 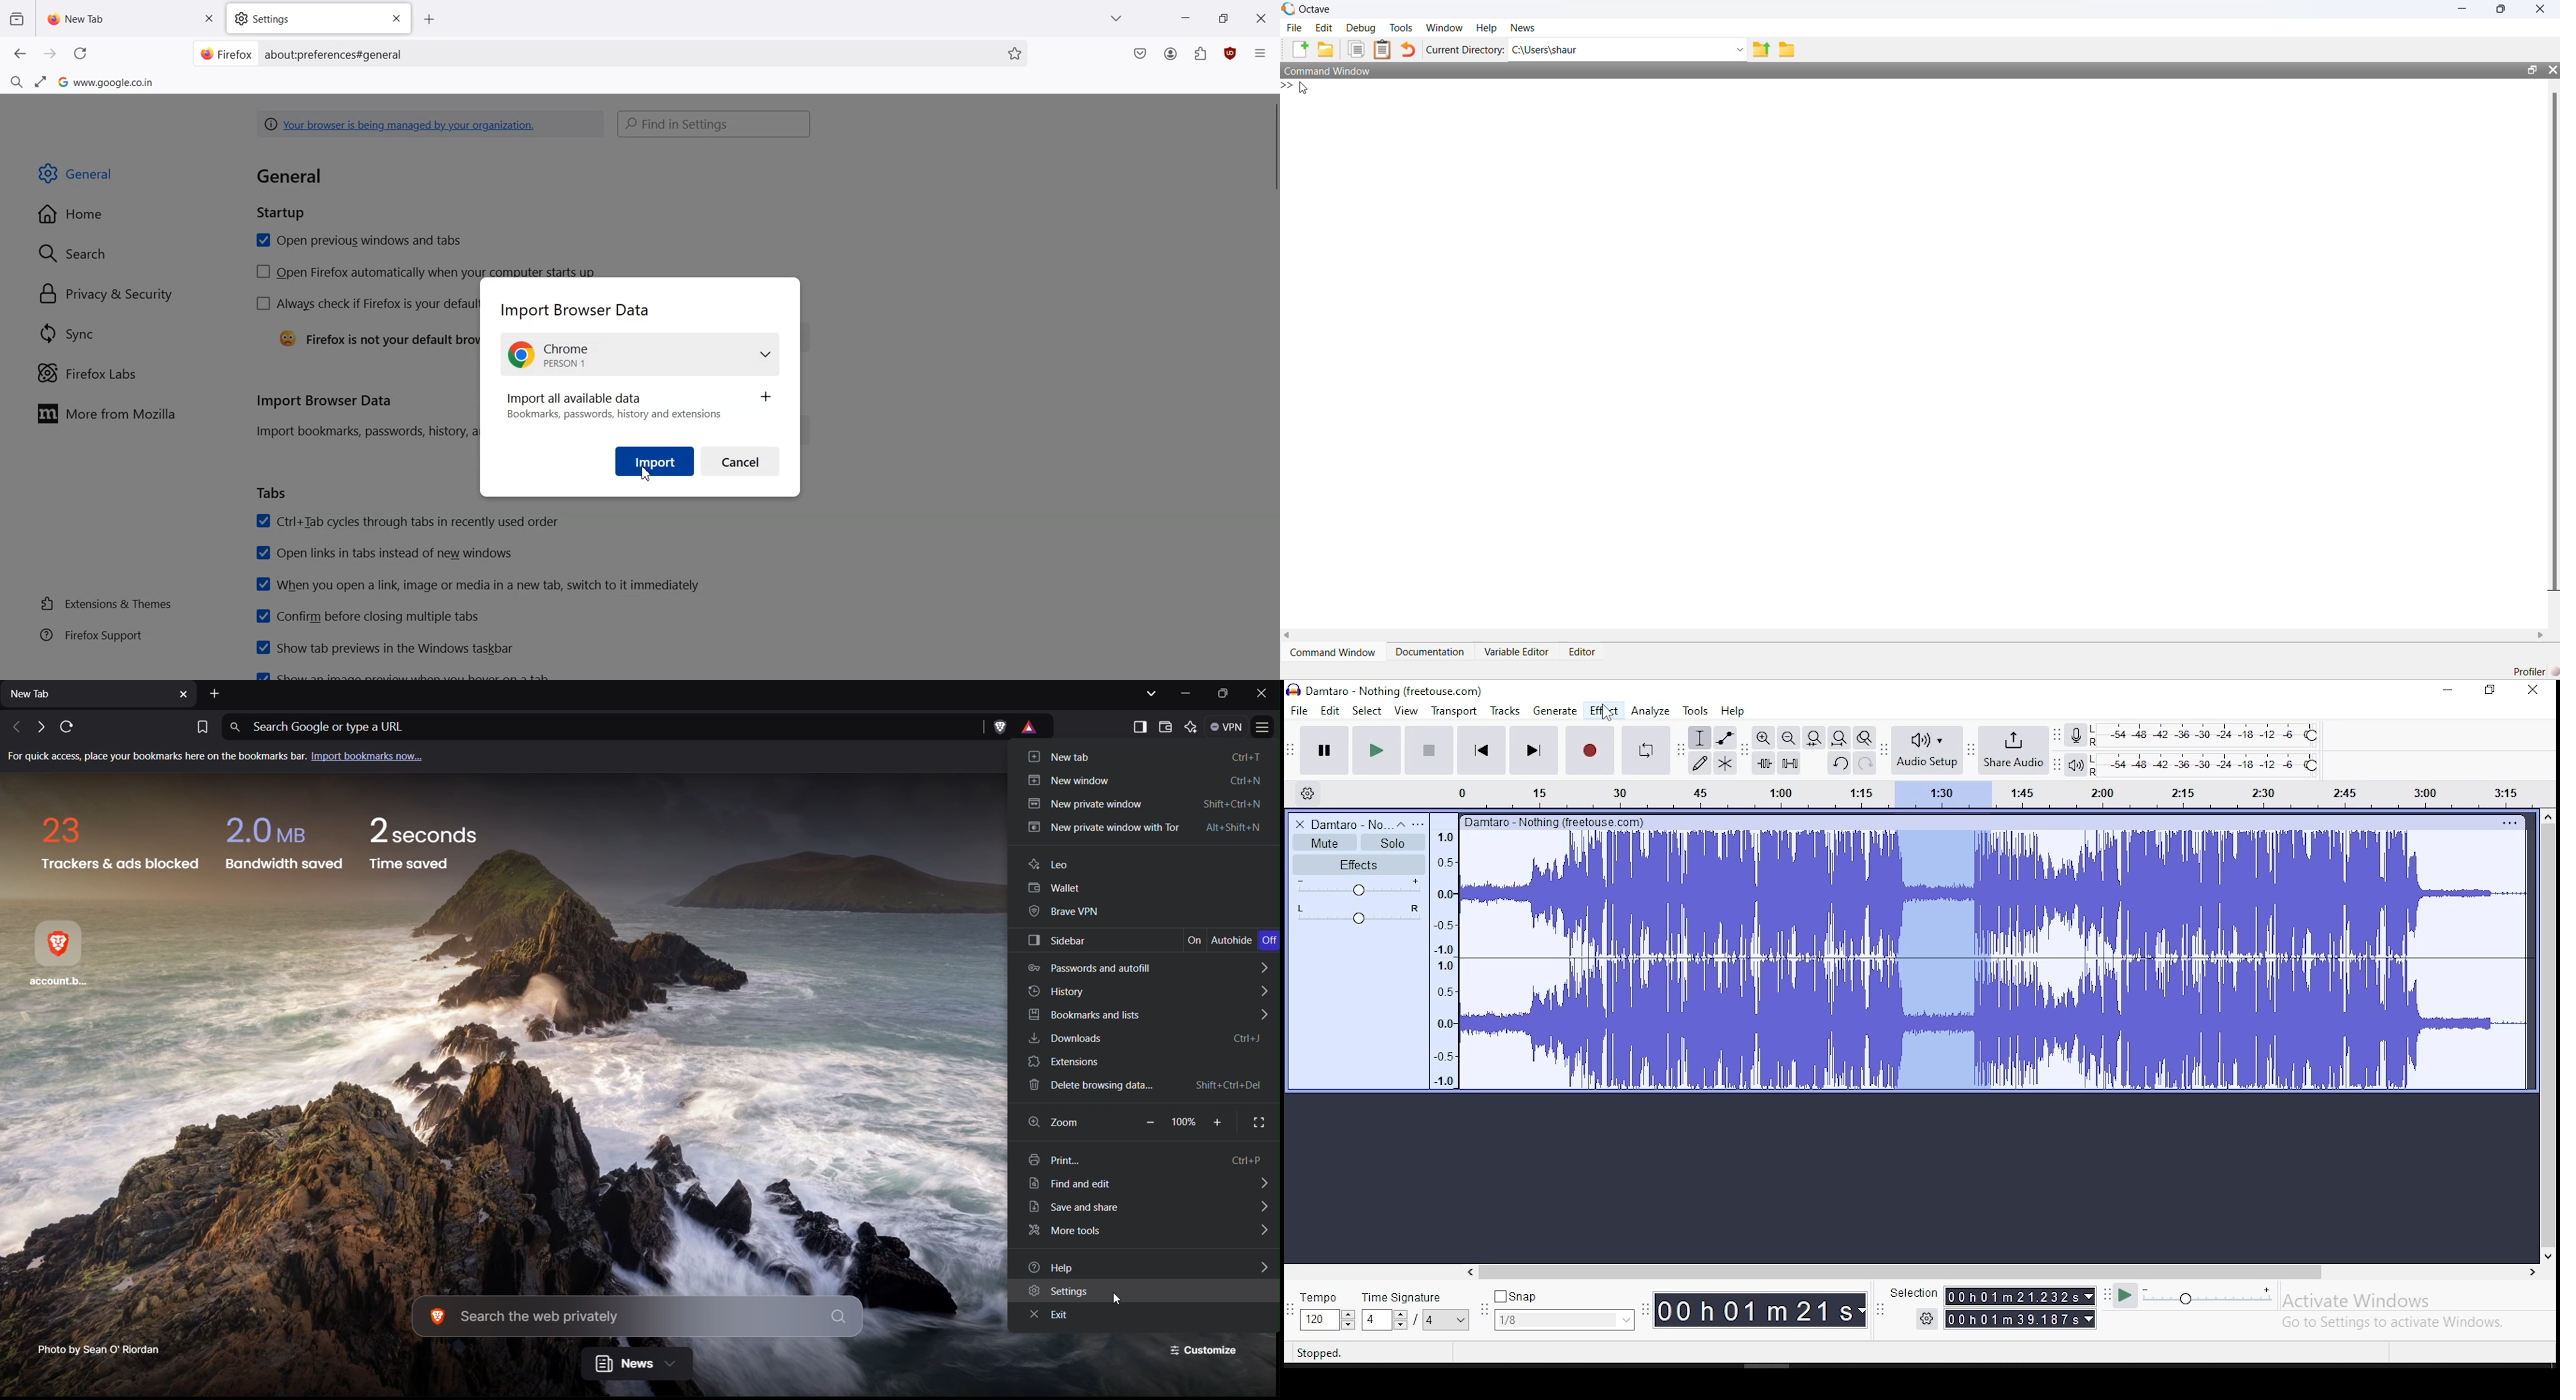 I want to click on Refresh, so click(x=79, y=53).